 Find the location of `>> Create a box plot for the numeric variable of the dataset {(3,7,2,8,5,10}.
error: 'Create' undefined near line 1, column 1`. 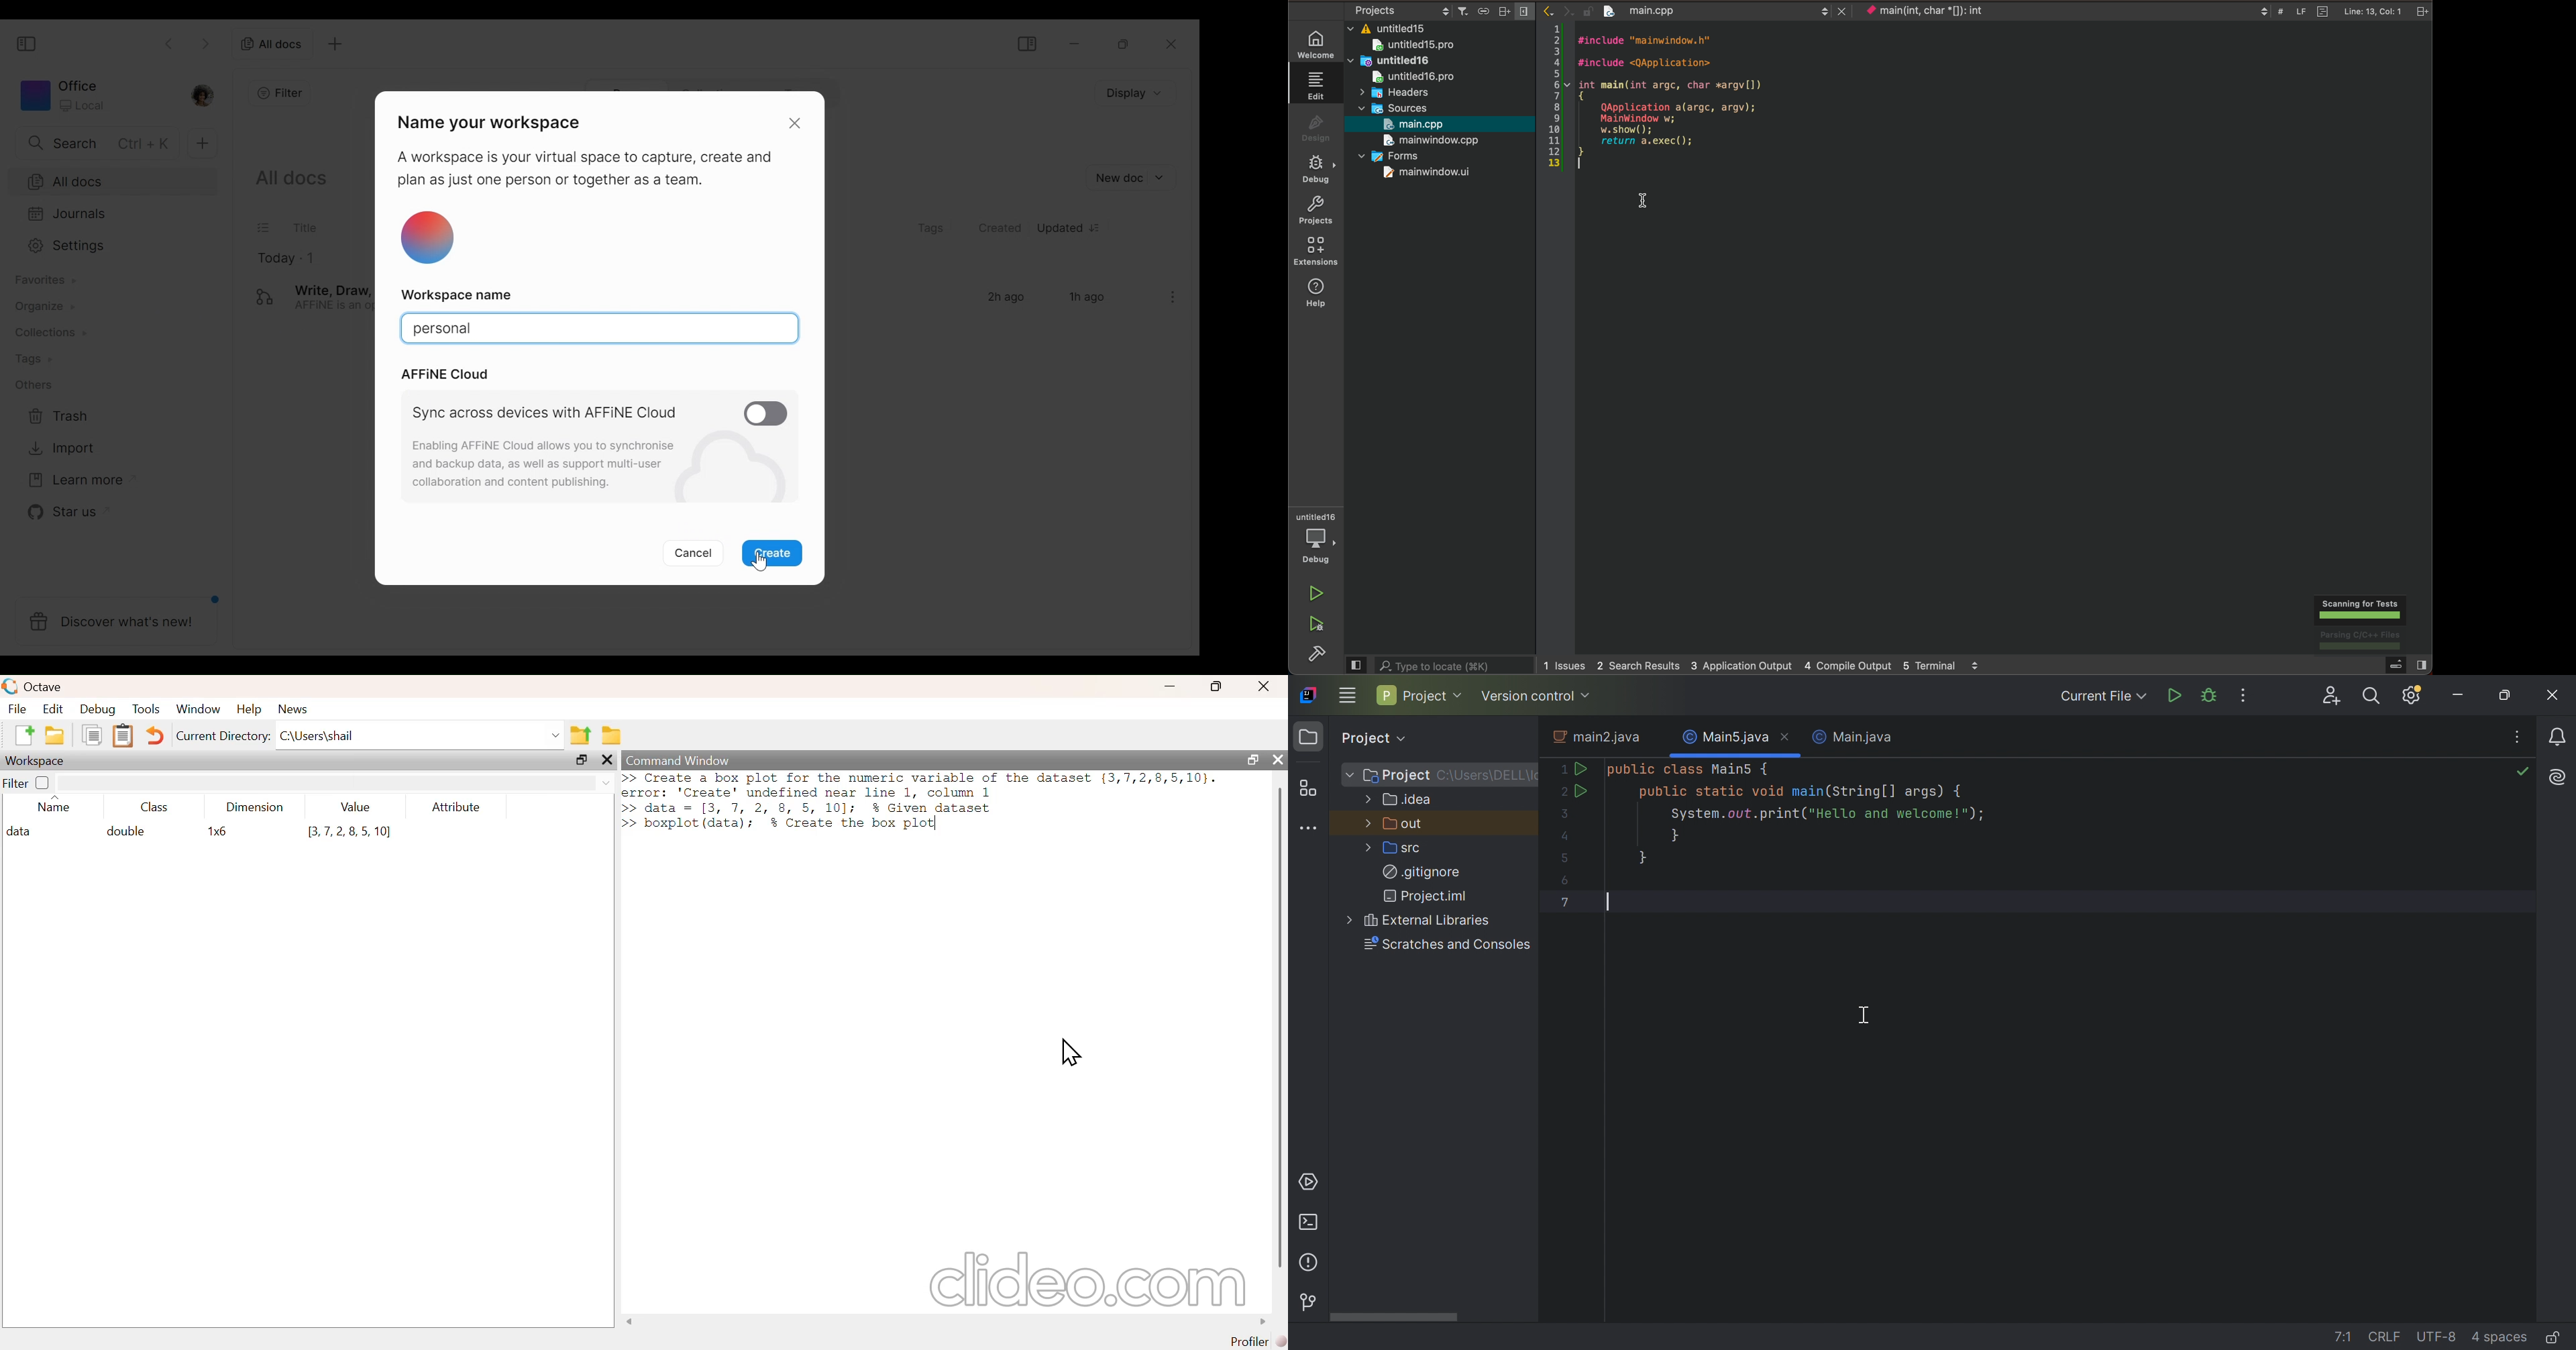

>> Create a box plot for the numeric variable of the dataset {(3,7,2,8,5,10}.
error: 'Create' undefined near line 1, column 1 is located at coordinates (923, 784).